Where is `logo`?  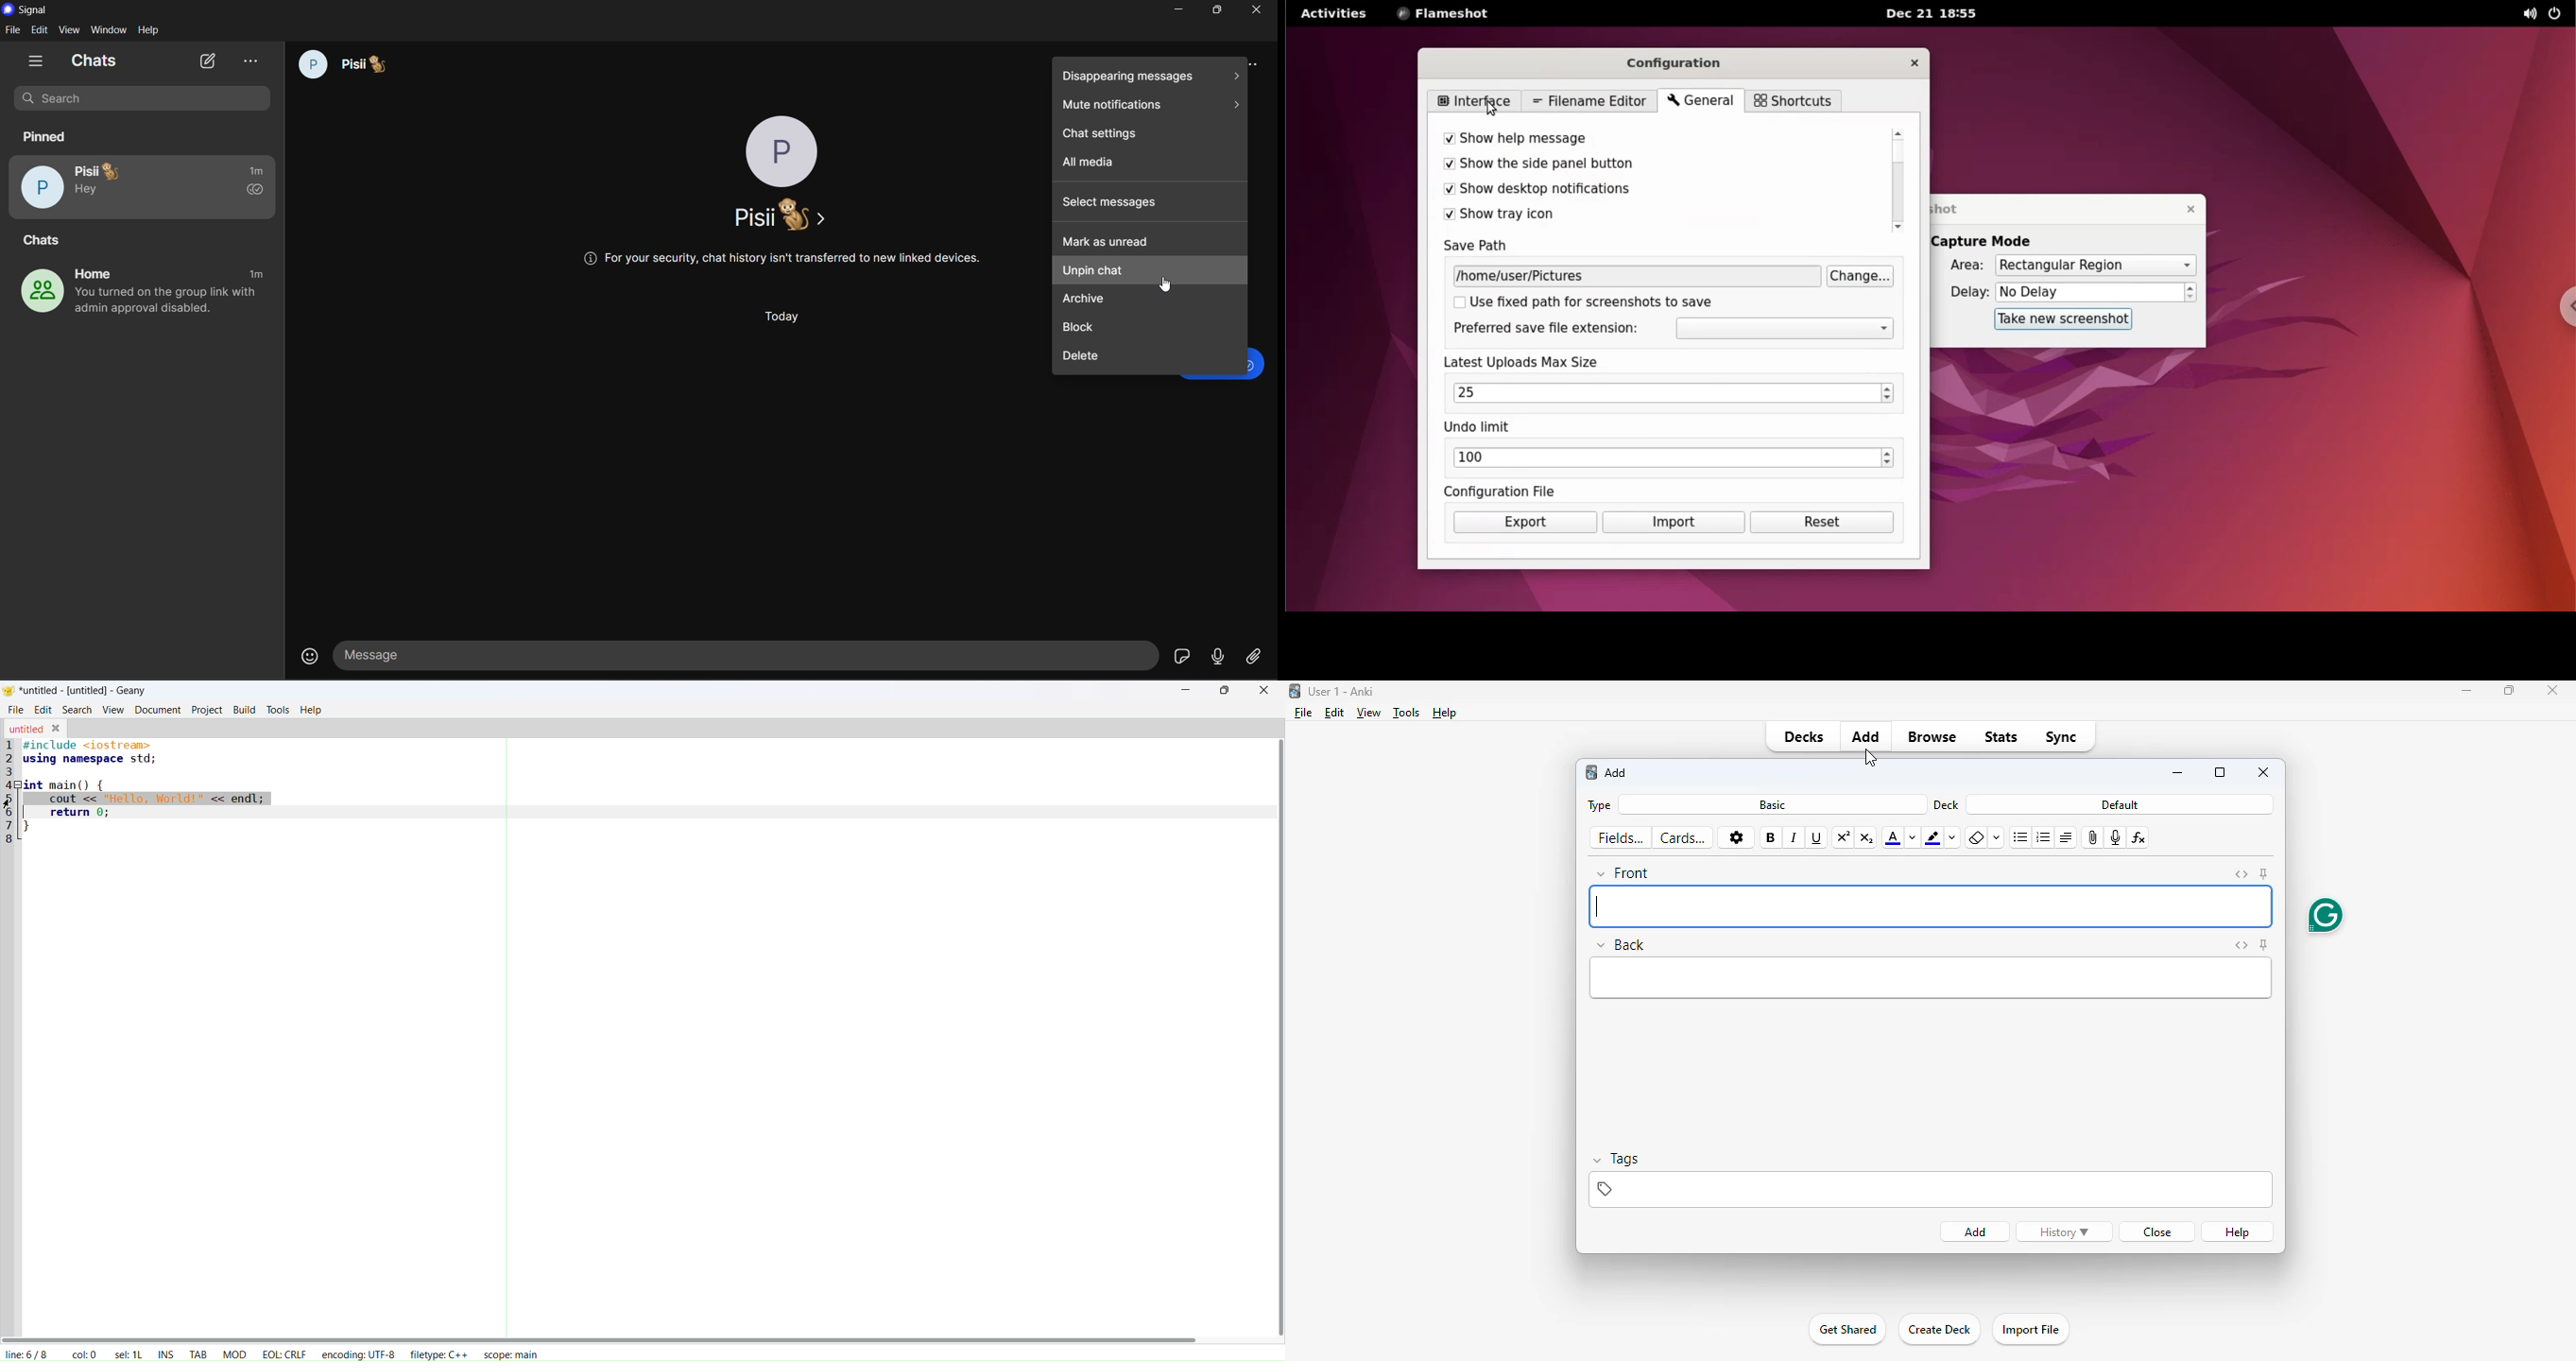
logo is located at coordinates (1590, 772).